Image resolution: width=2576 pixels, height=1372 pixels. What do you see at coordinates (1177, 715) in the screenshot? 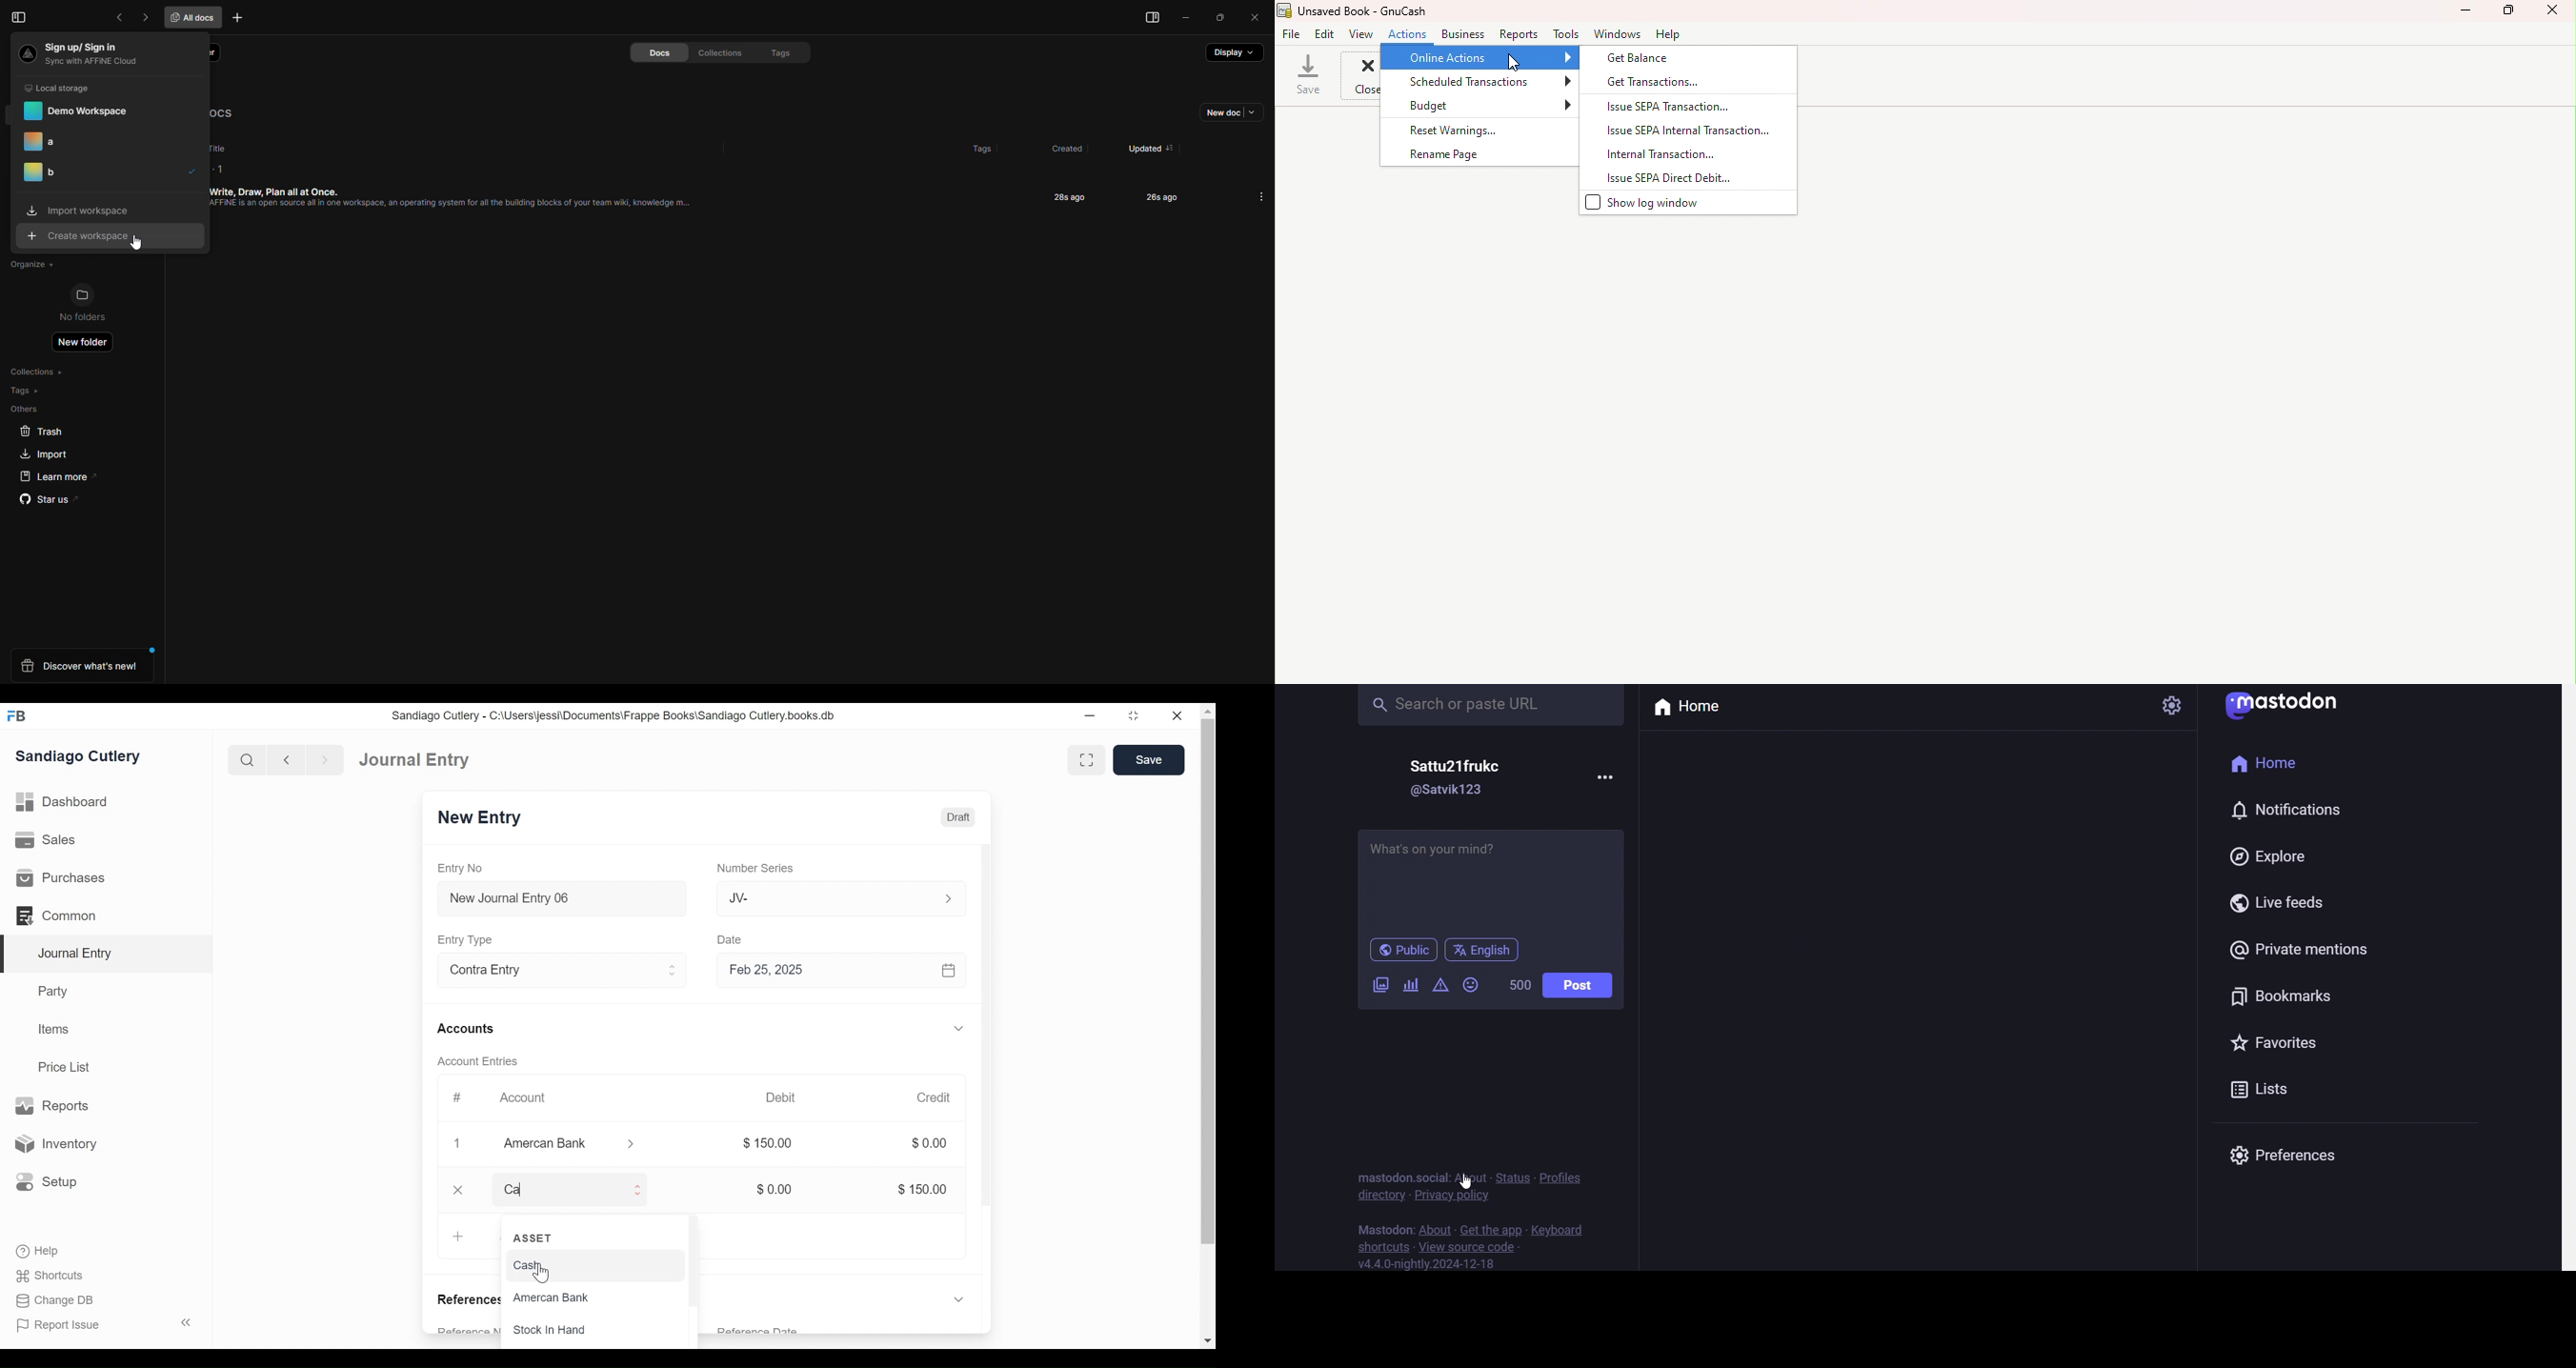
I see `Close` at bounding box center [1177, 715].